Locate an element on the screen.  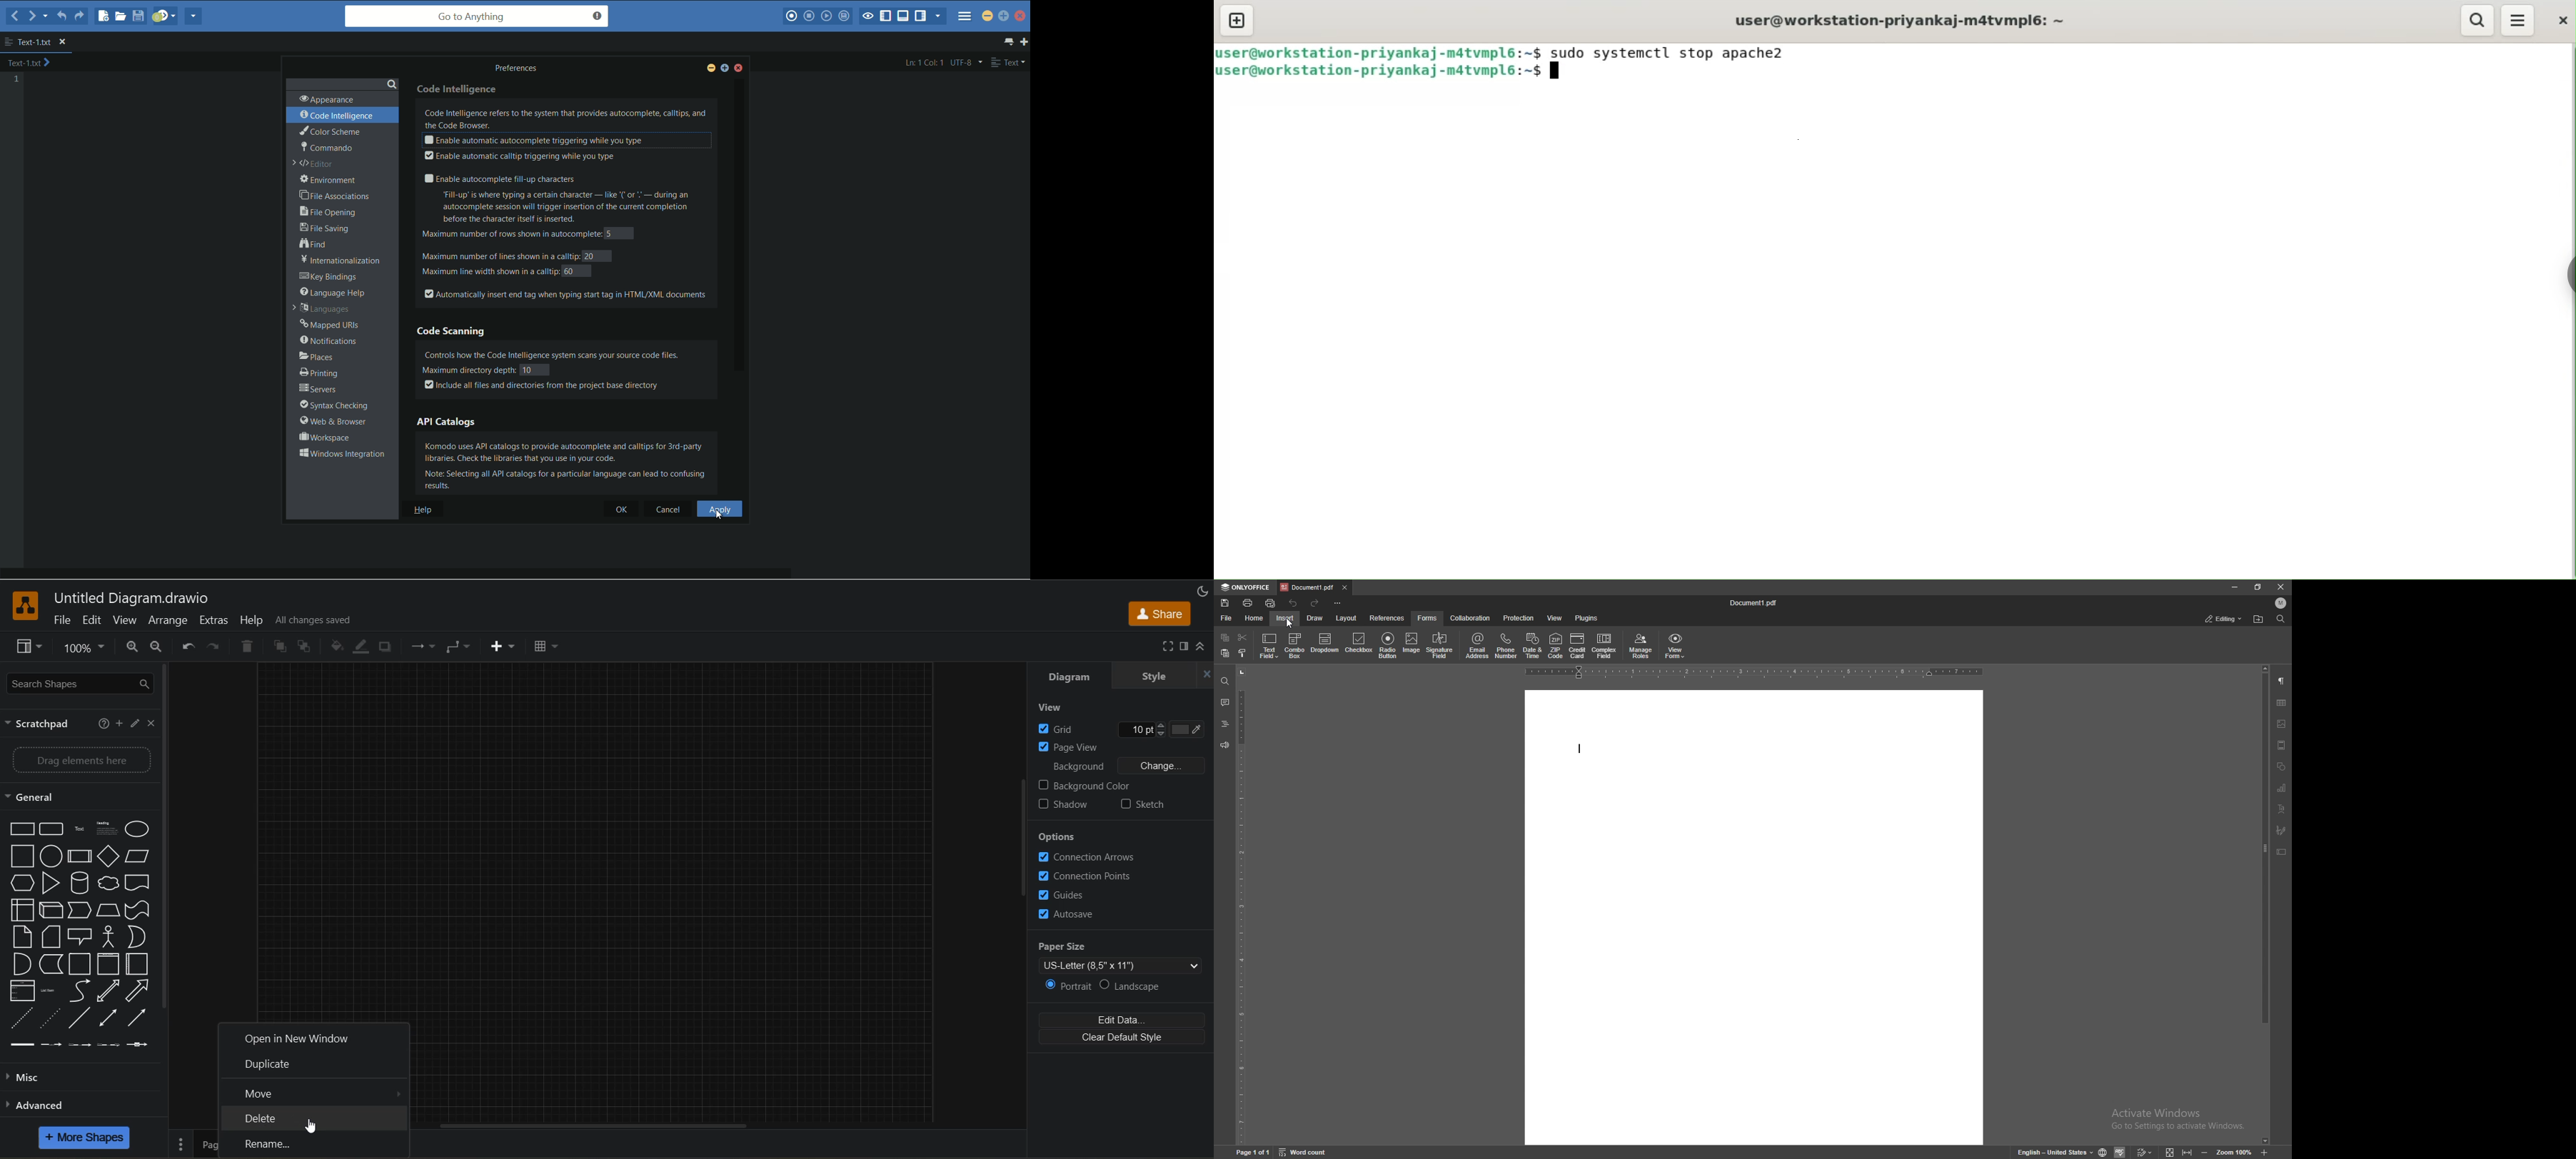
more shapes is located at coordinates (85, 1137).